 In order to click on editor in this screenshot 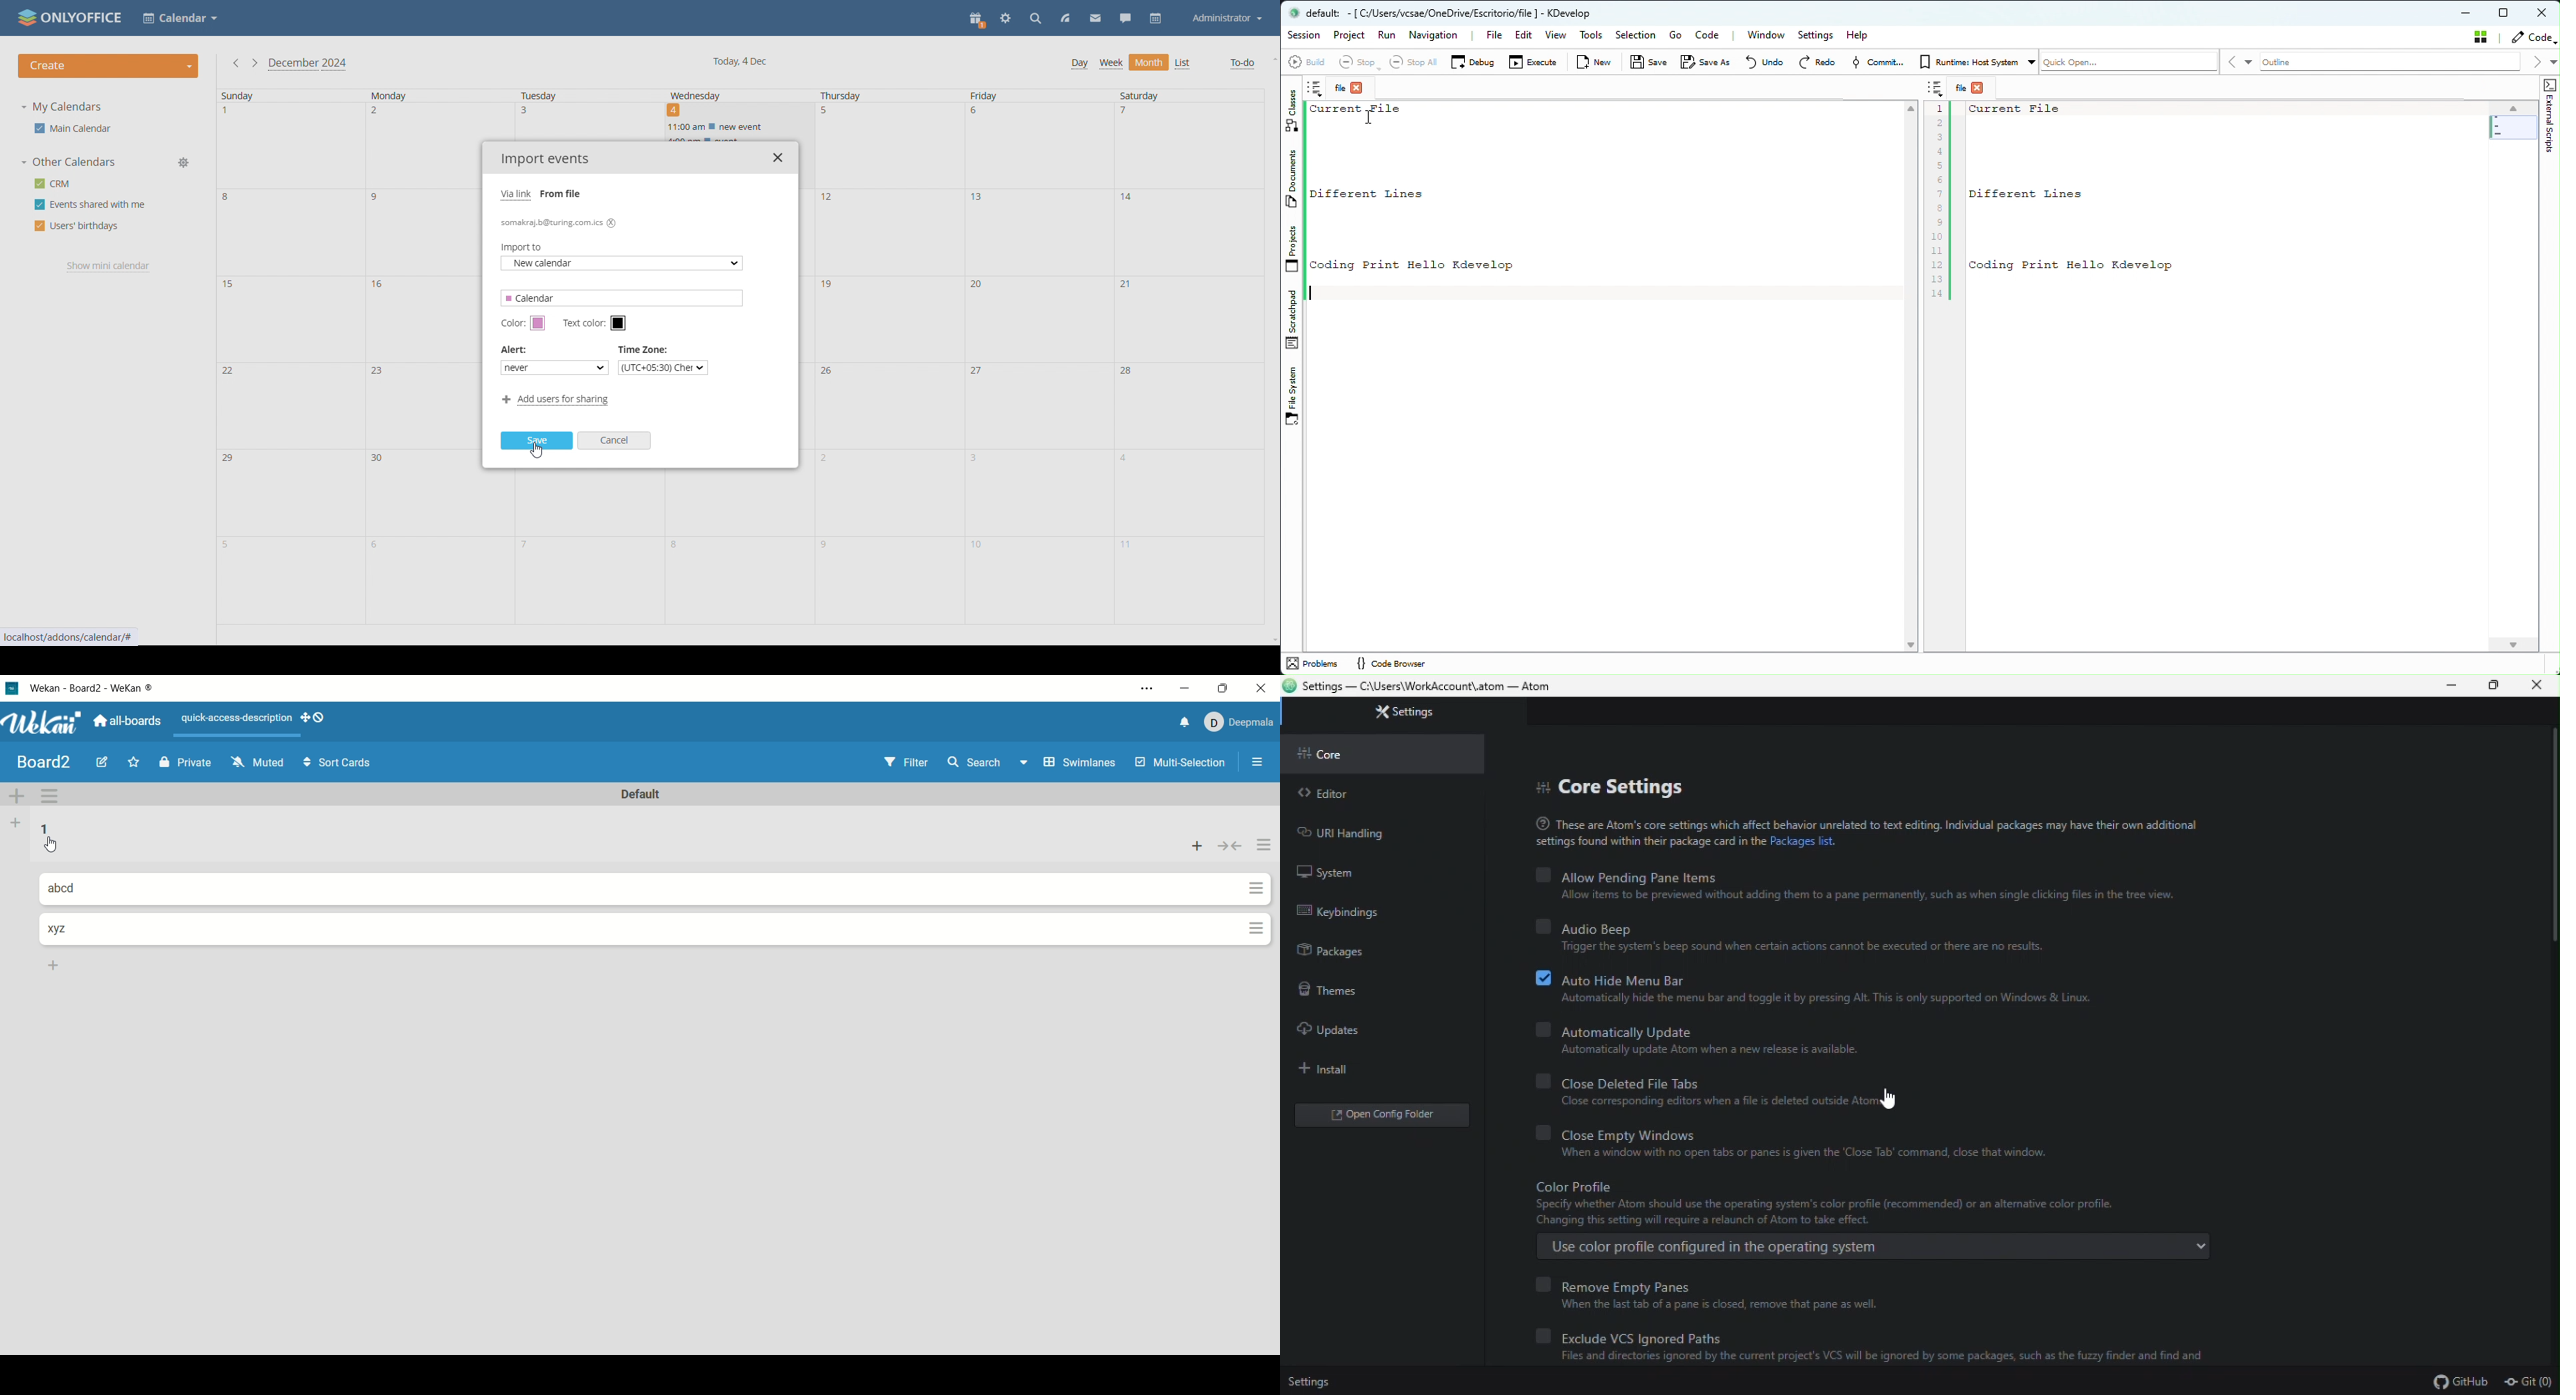, I will do `click(1376, 793)`.